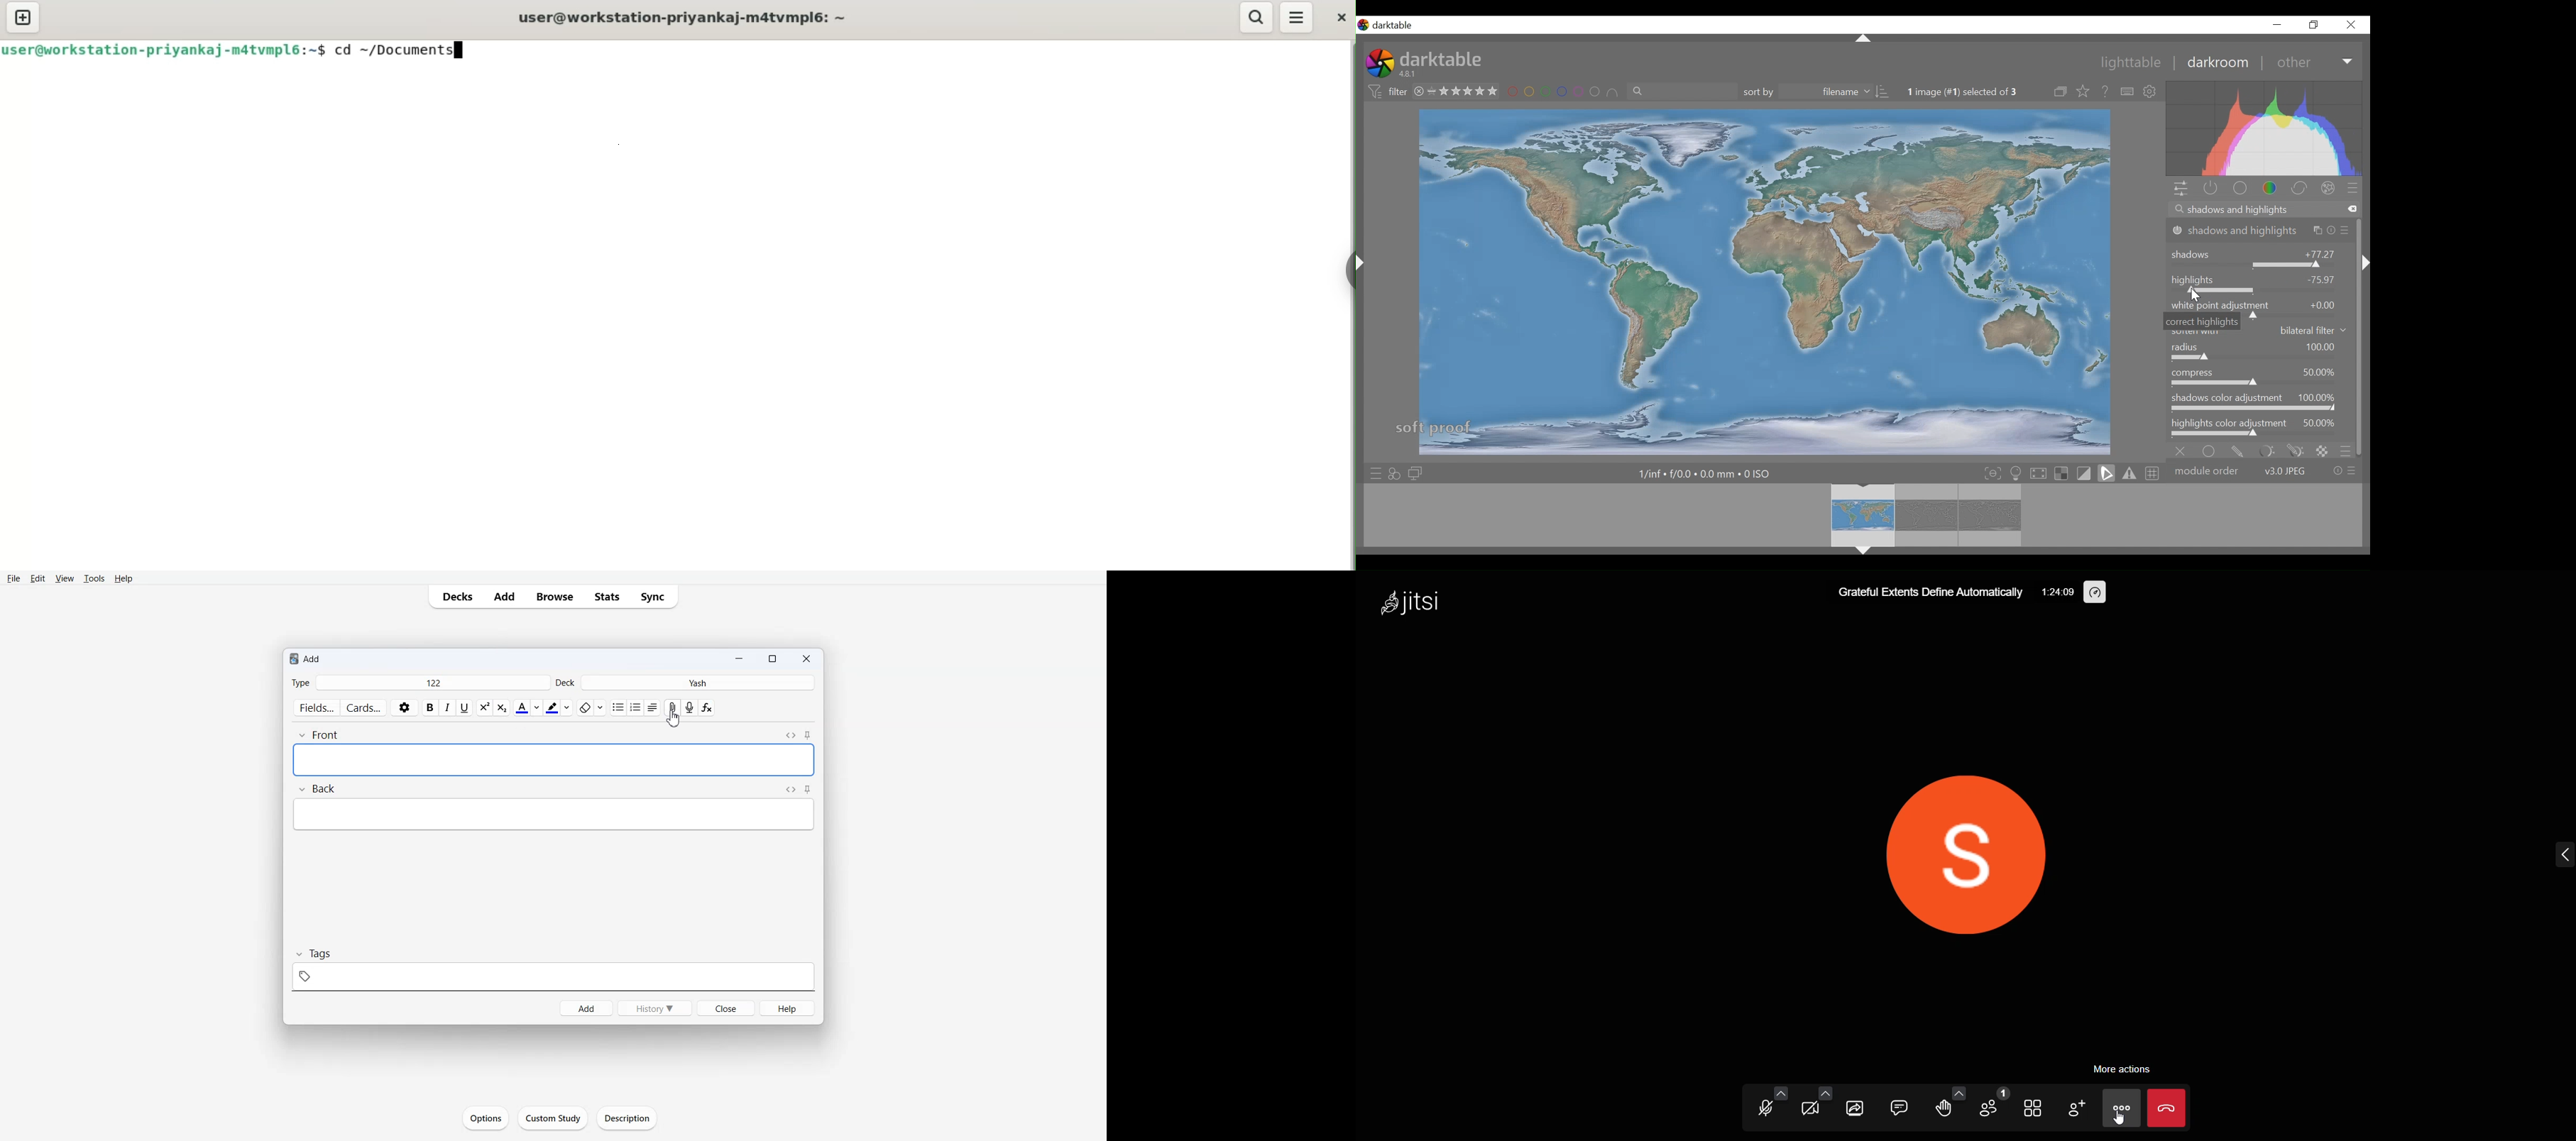 The image size is (2576, 1148). What do you see at coordinates (465, 708) in the screenshot?
I see `Underline` at bounding box center [465, 708].